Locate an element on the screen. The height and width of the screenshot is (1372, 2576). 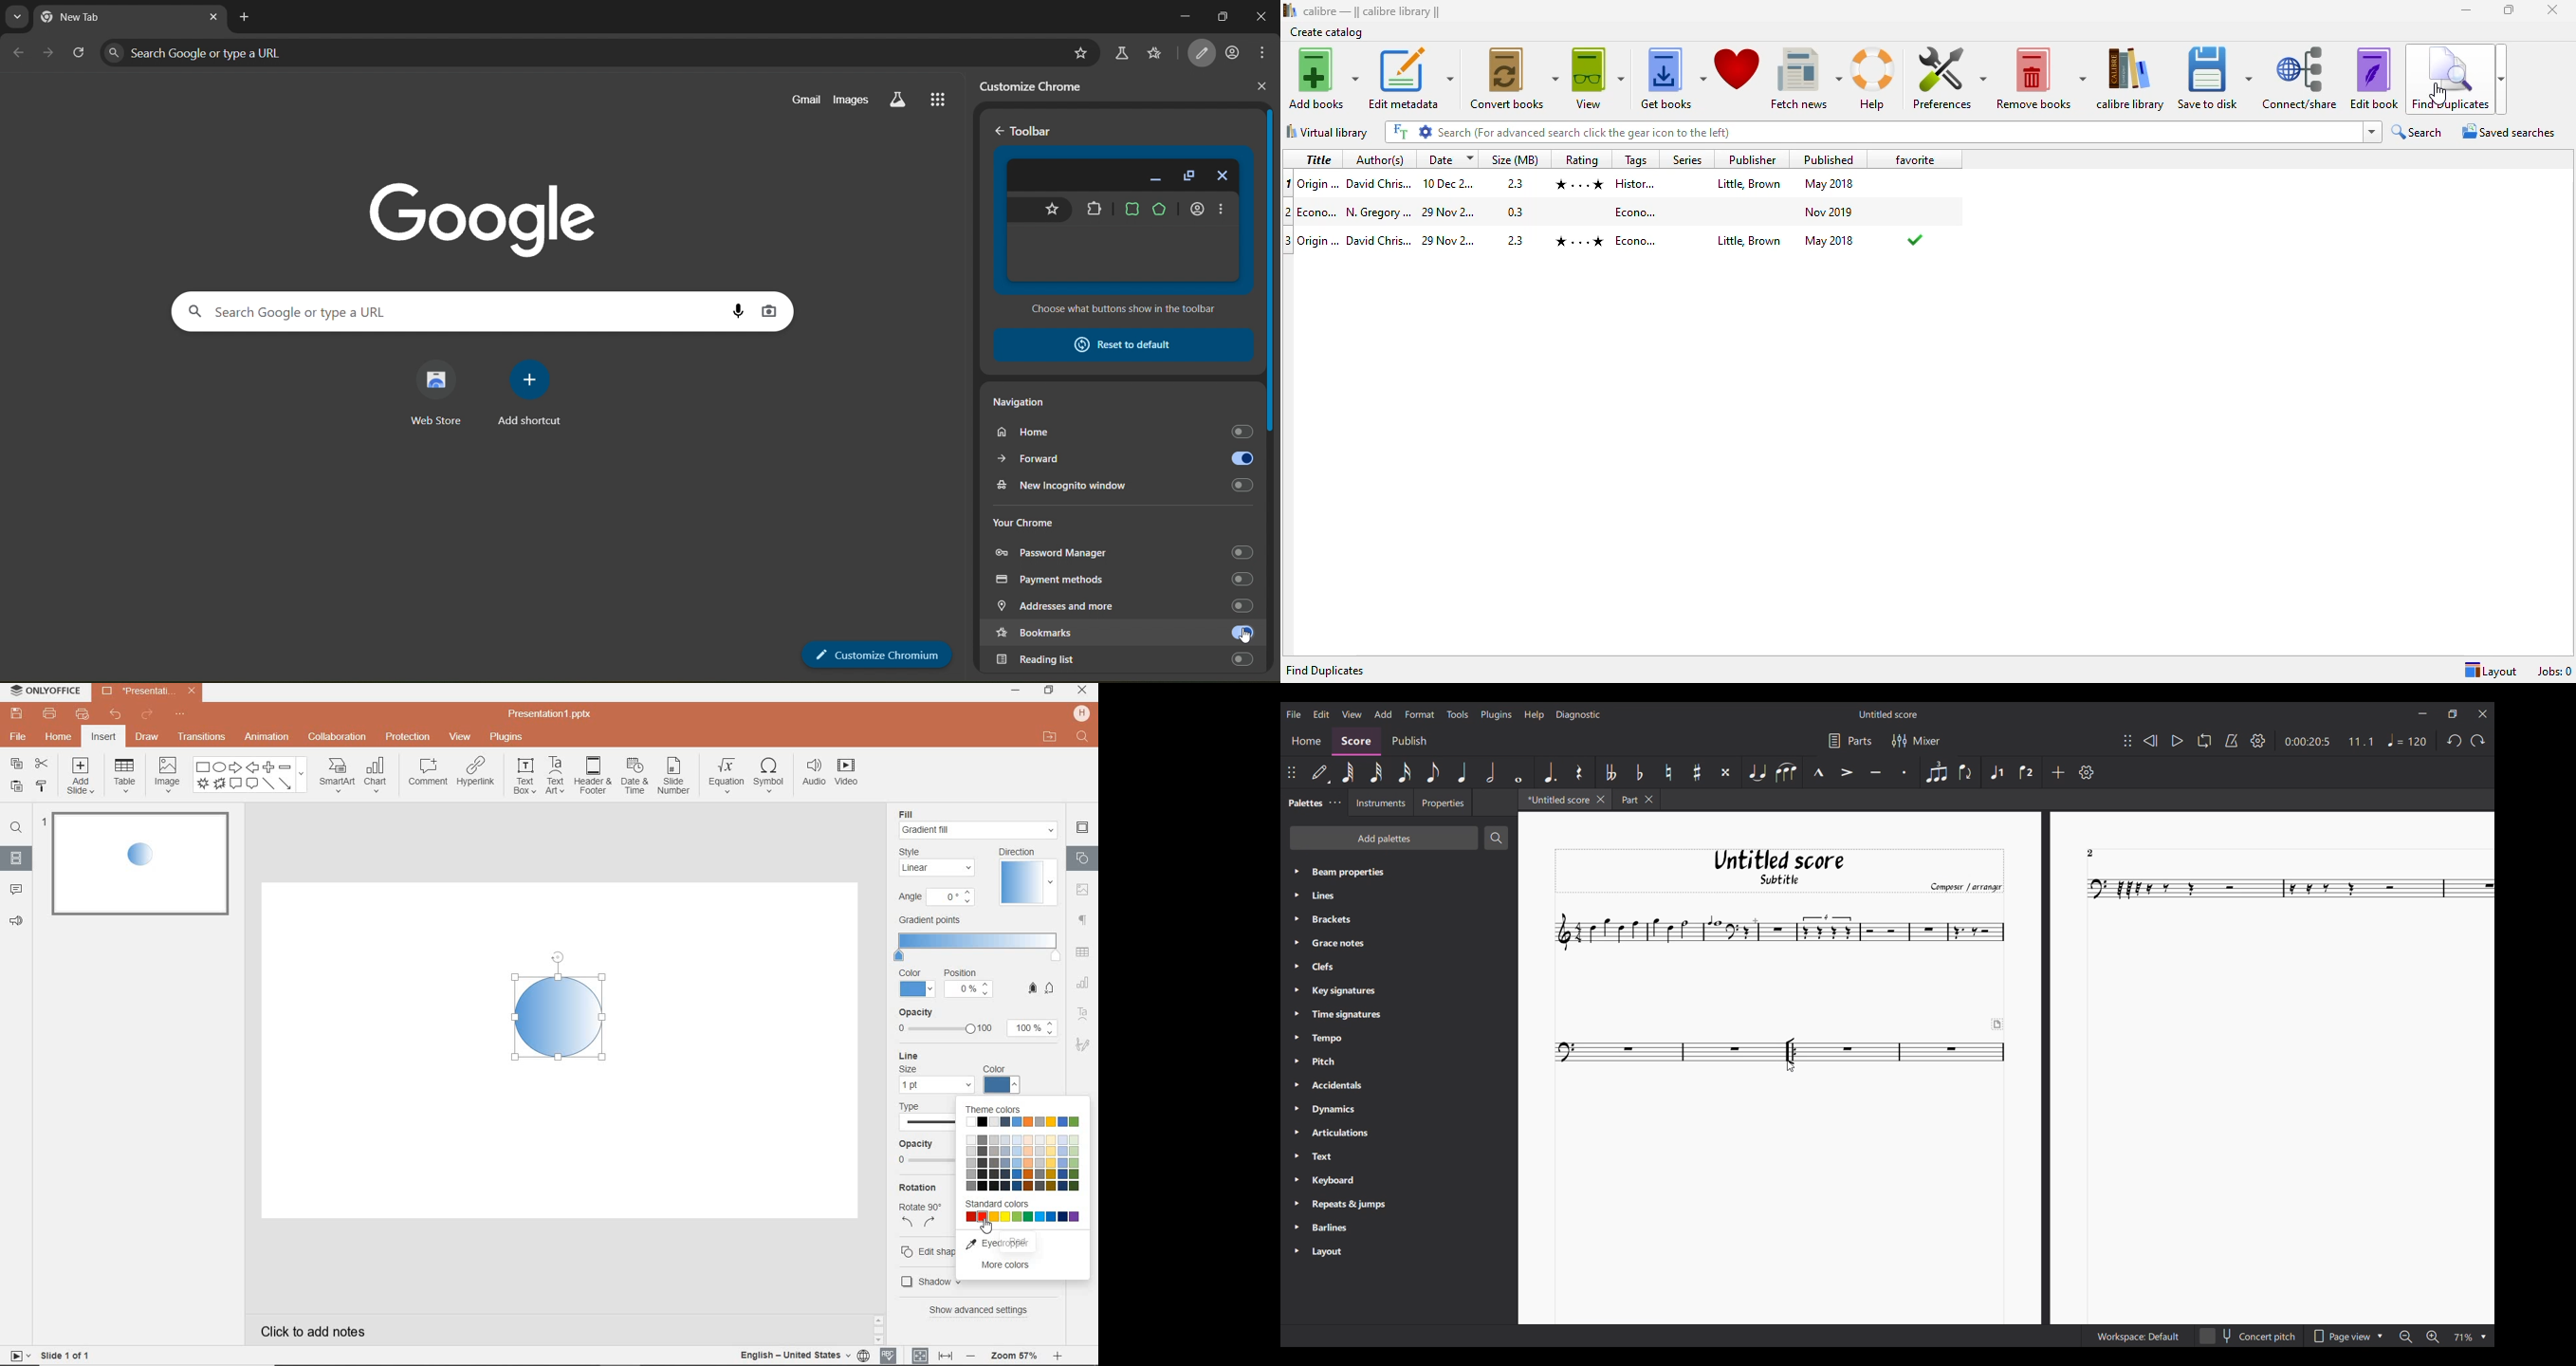
index is located at coordinates (1289, 210).